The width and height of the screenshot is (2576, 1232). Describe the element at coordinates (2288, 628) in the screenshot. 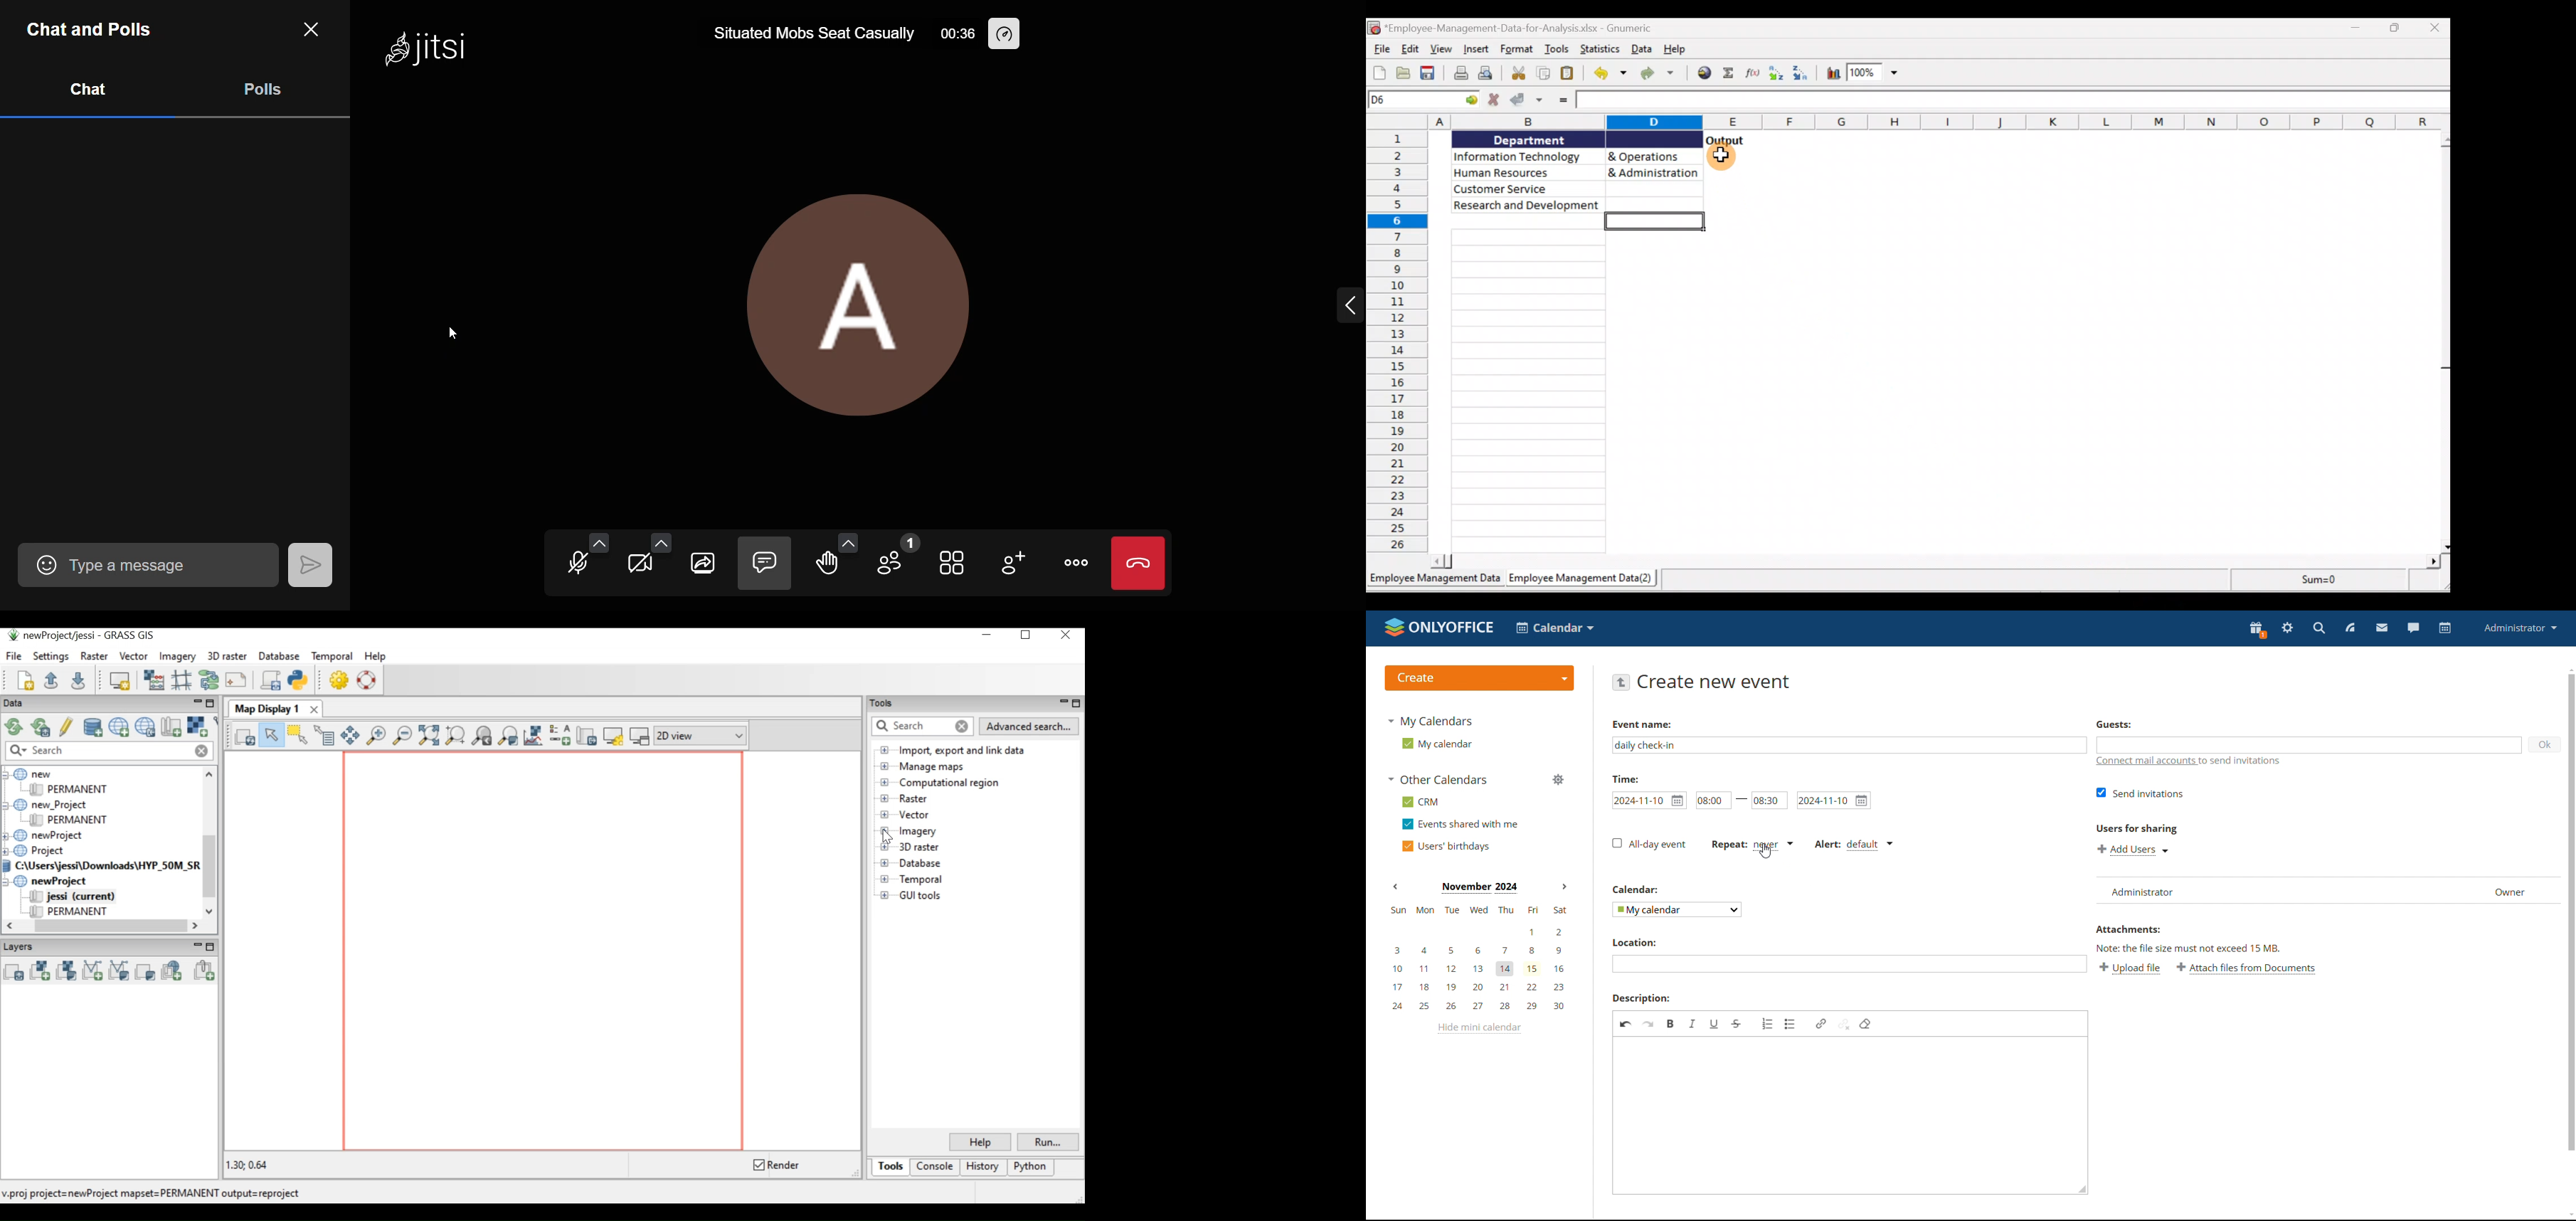

I see `settings` at that location.